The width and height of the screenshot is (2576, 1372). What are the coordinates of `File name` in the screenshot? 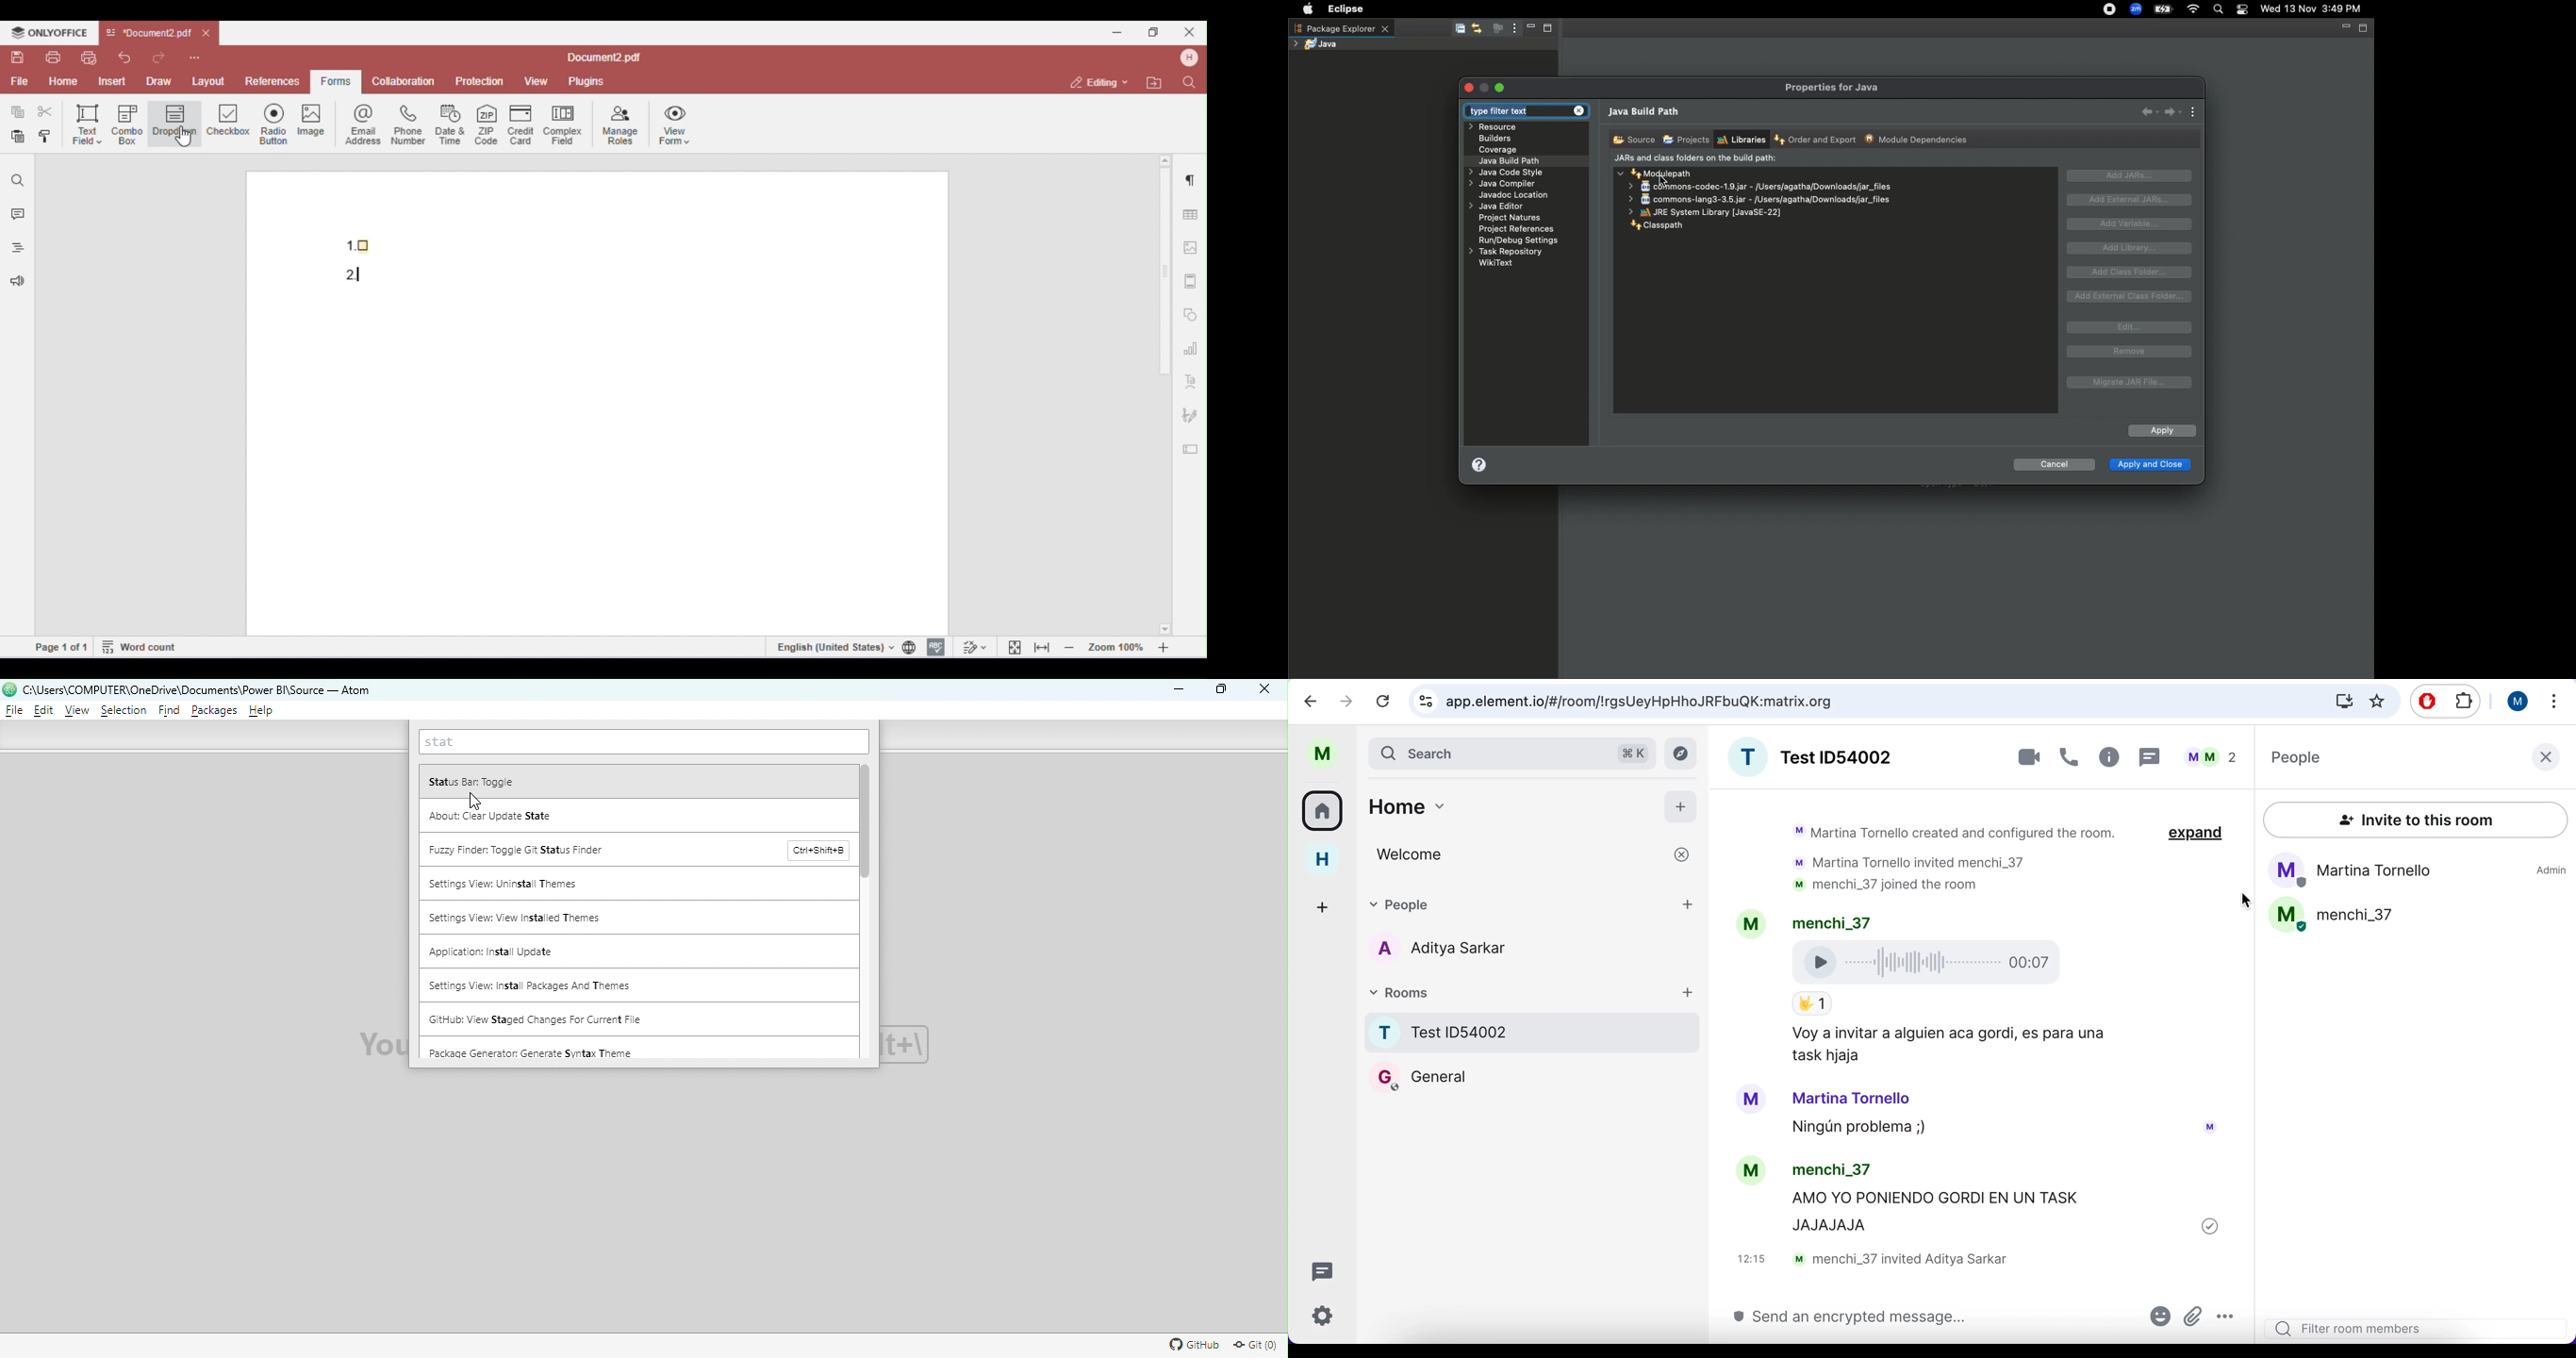 It's located at (203, 690).